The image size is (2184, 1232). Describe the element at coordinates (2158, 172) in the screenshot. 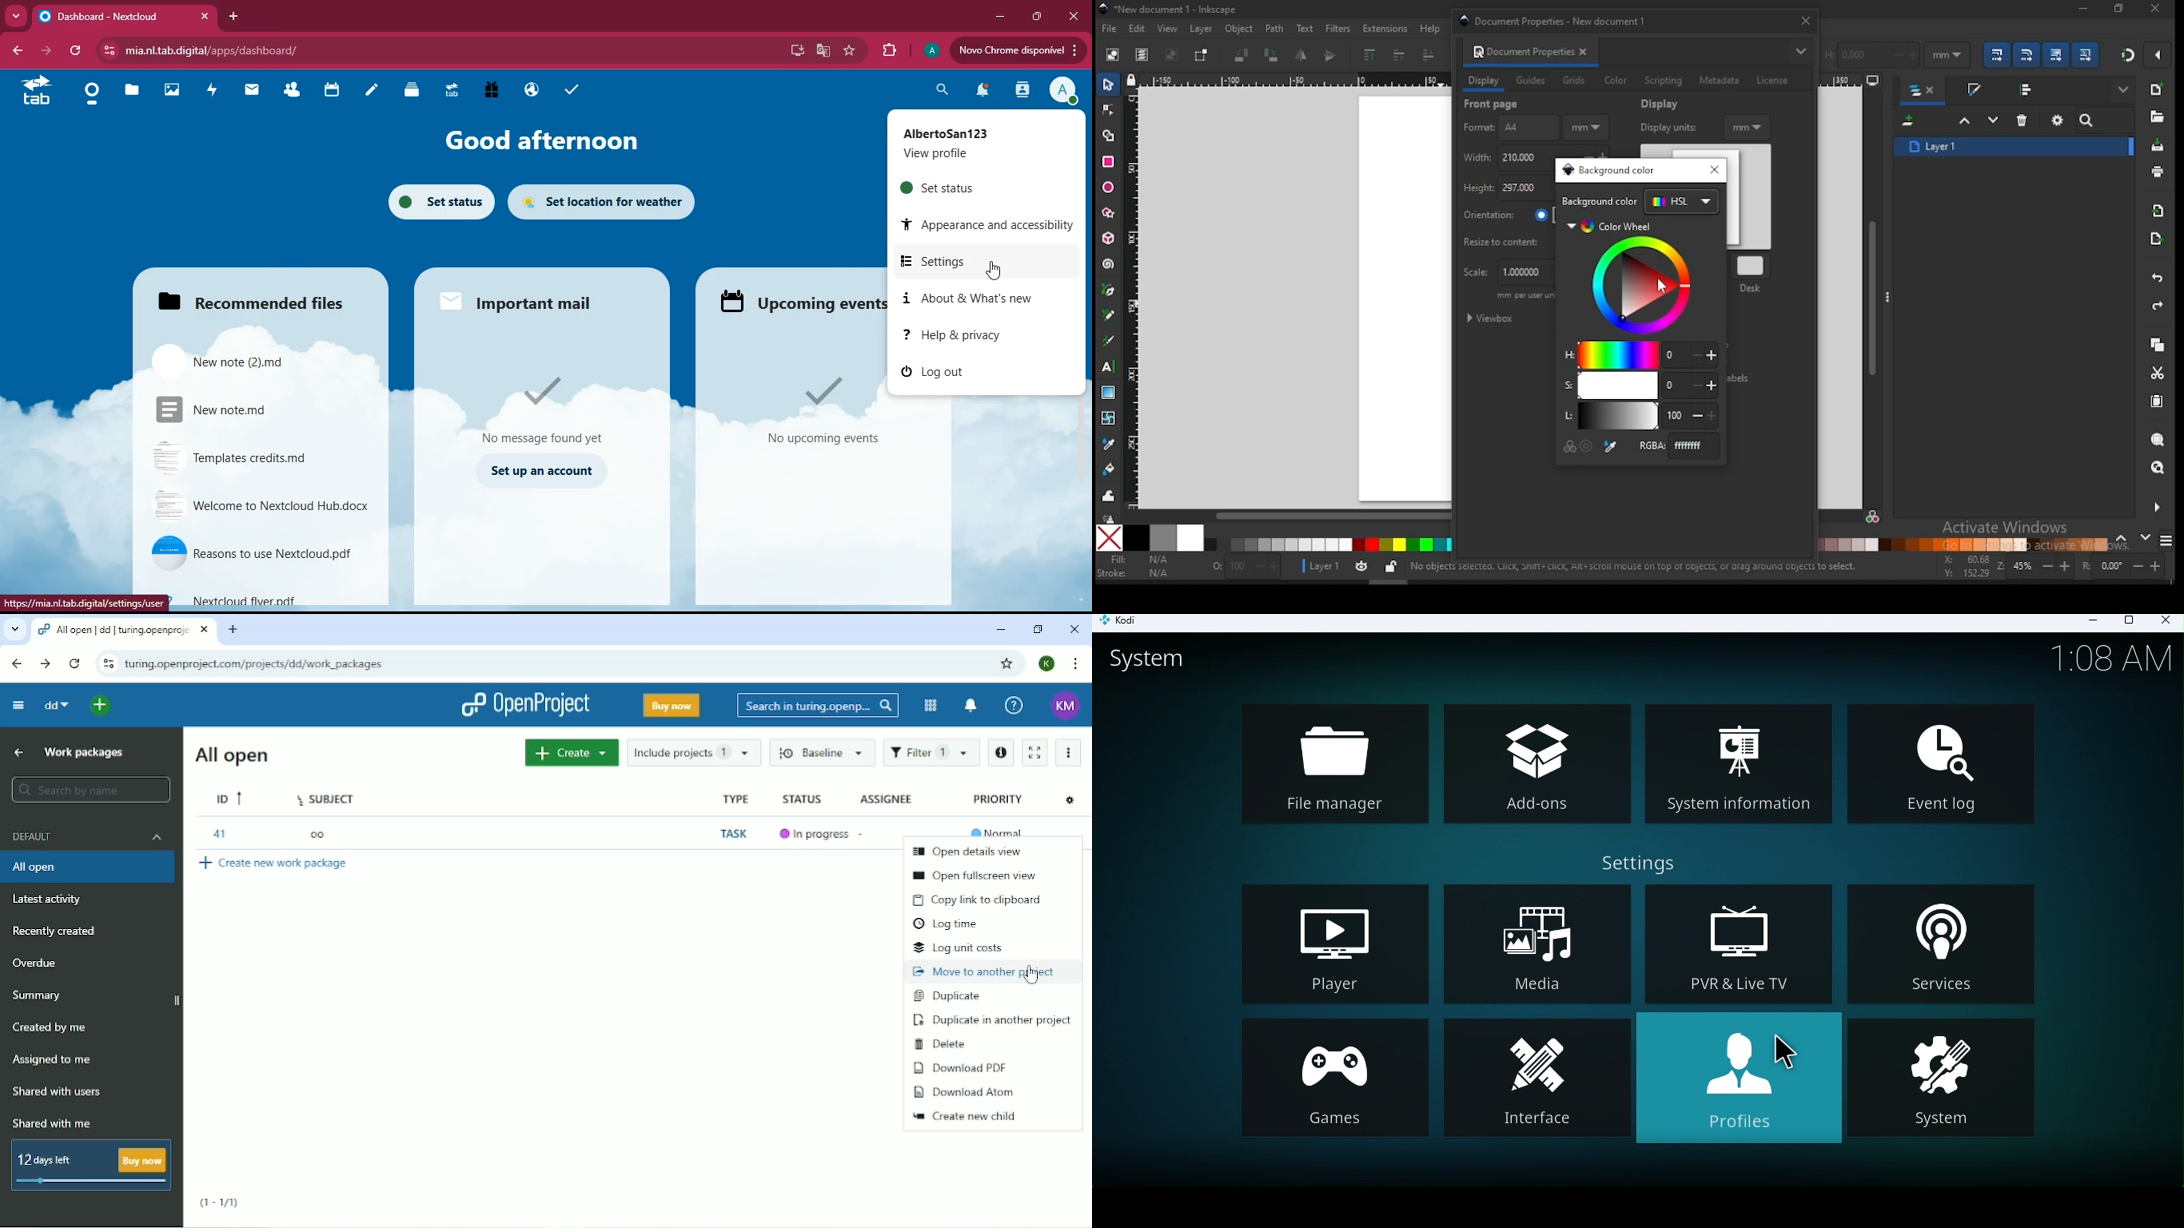

I see `print` at that location.